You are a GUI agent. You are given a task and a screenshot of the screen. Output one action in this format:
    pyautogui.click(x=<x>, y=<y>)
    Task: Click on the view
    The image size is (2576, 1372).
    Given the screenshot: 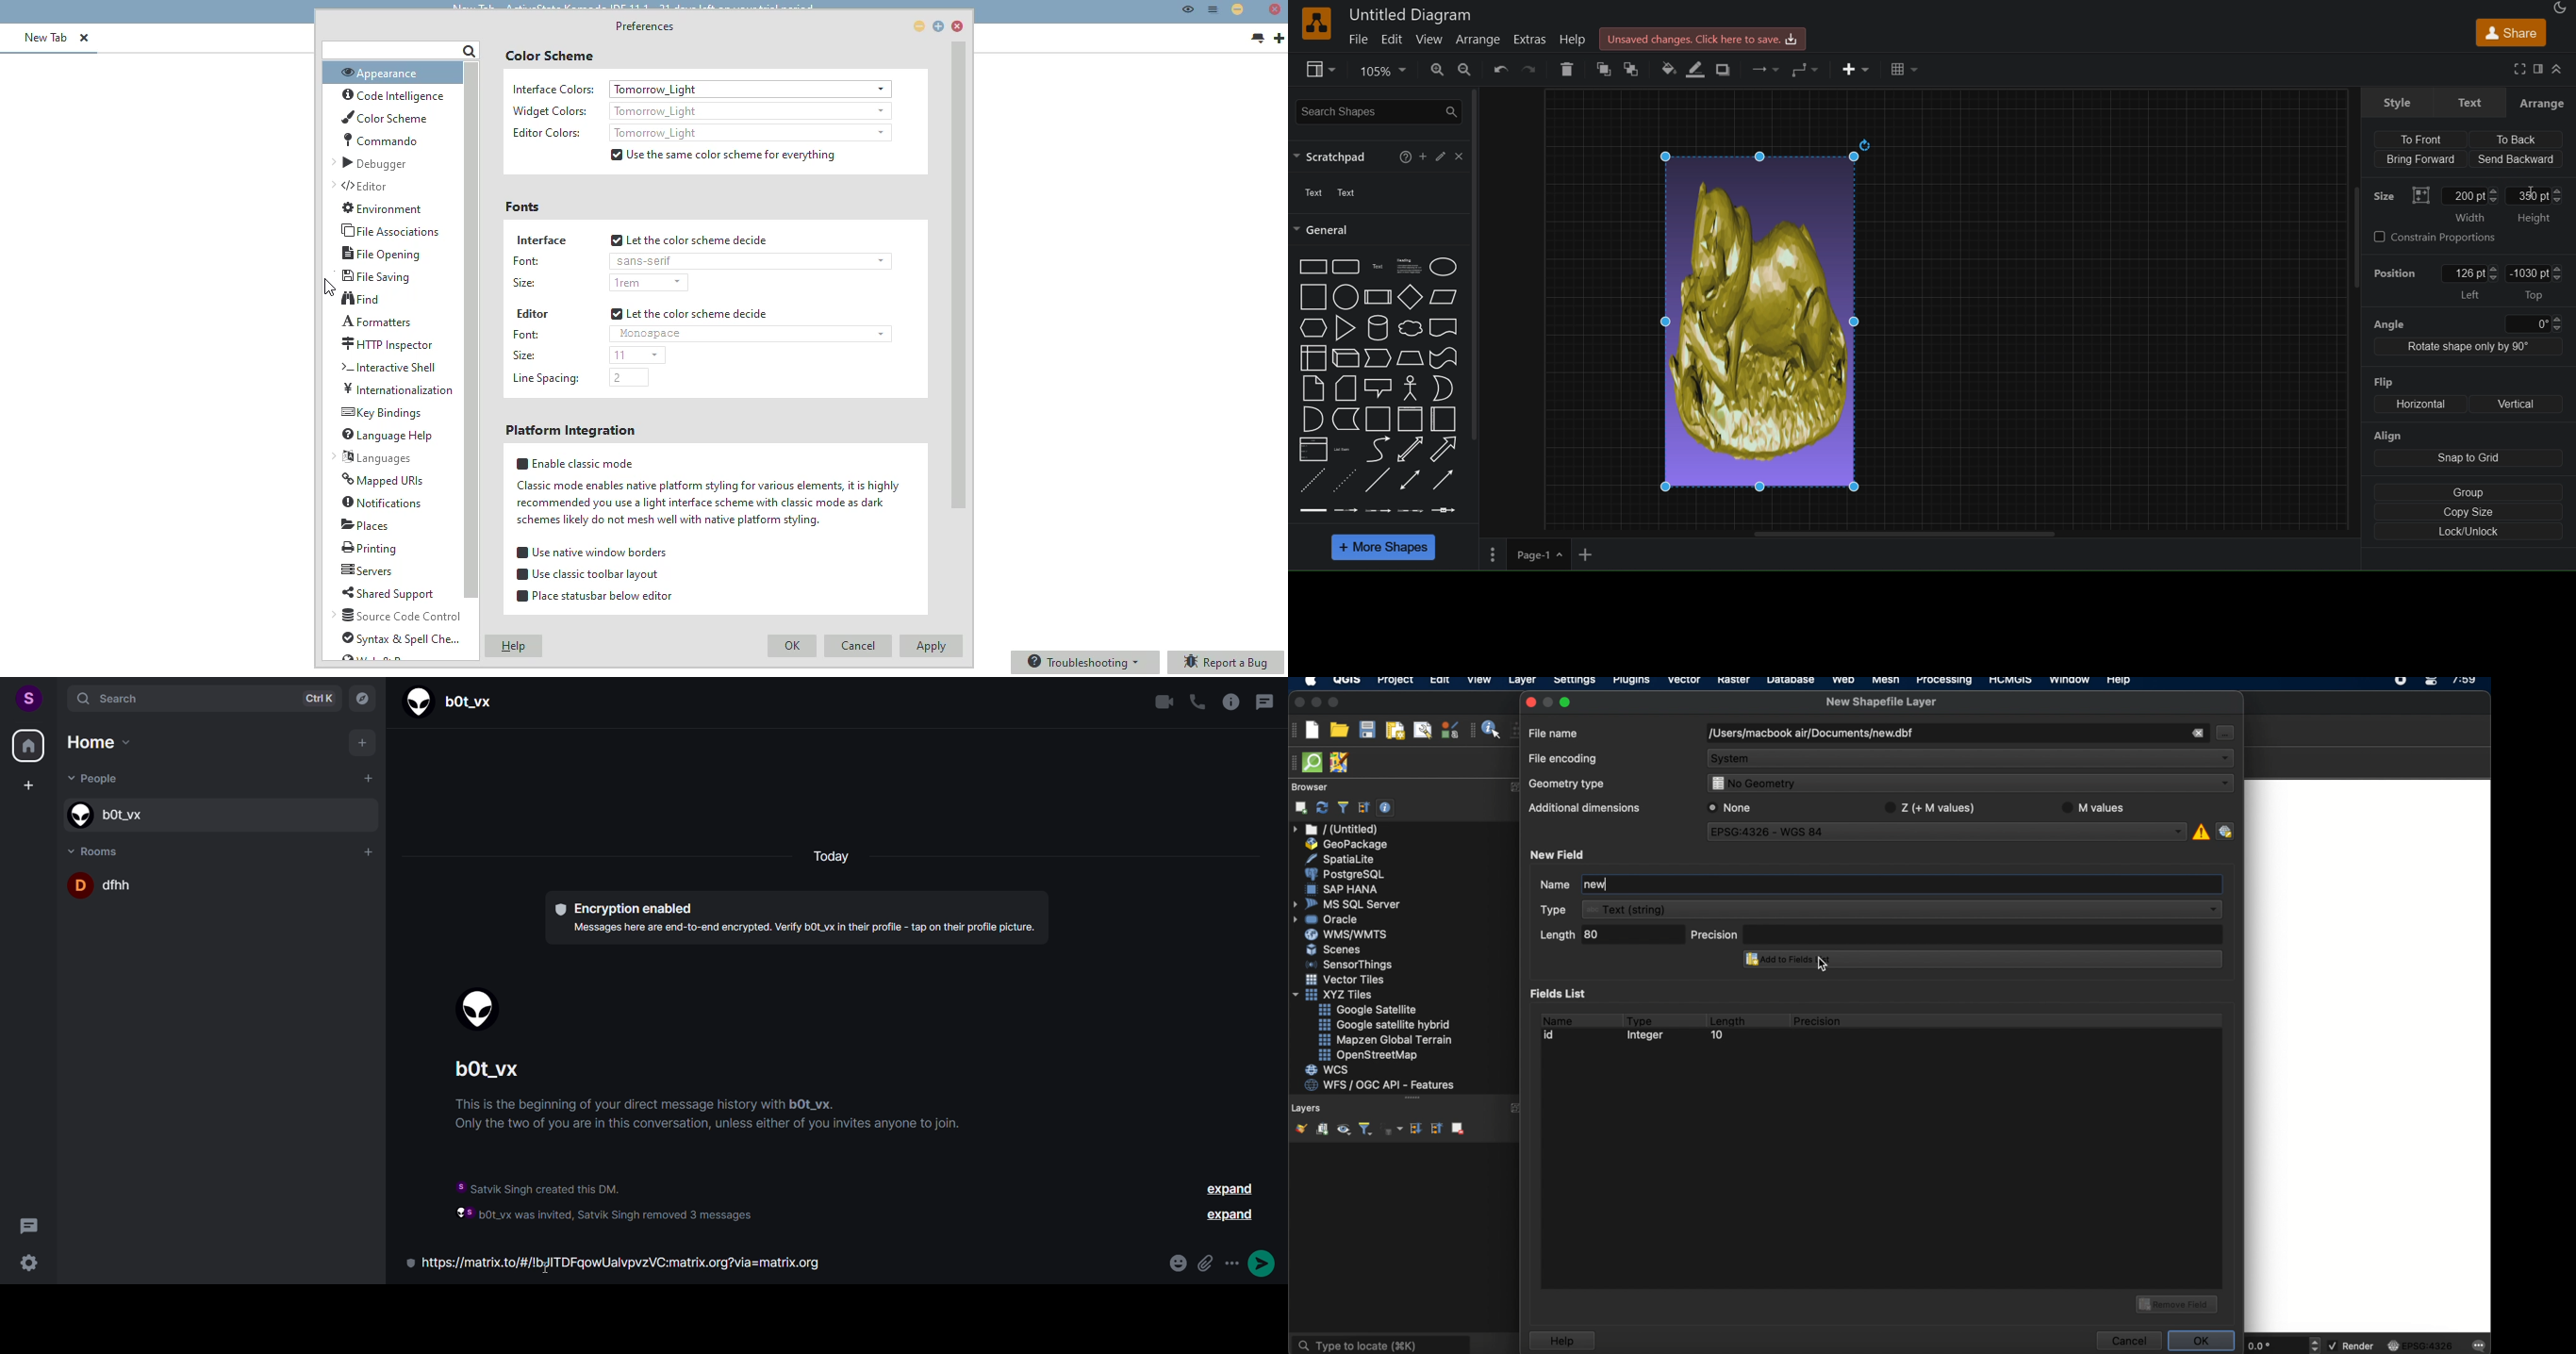 What is the action you would take?
    pyautogui.click(x=1427, y=40)
    